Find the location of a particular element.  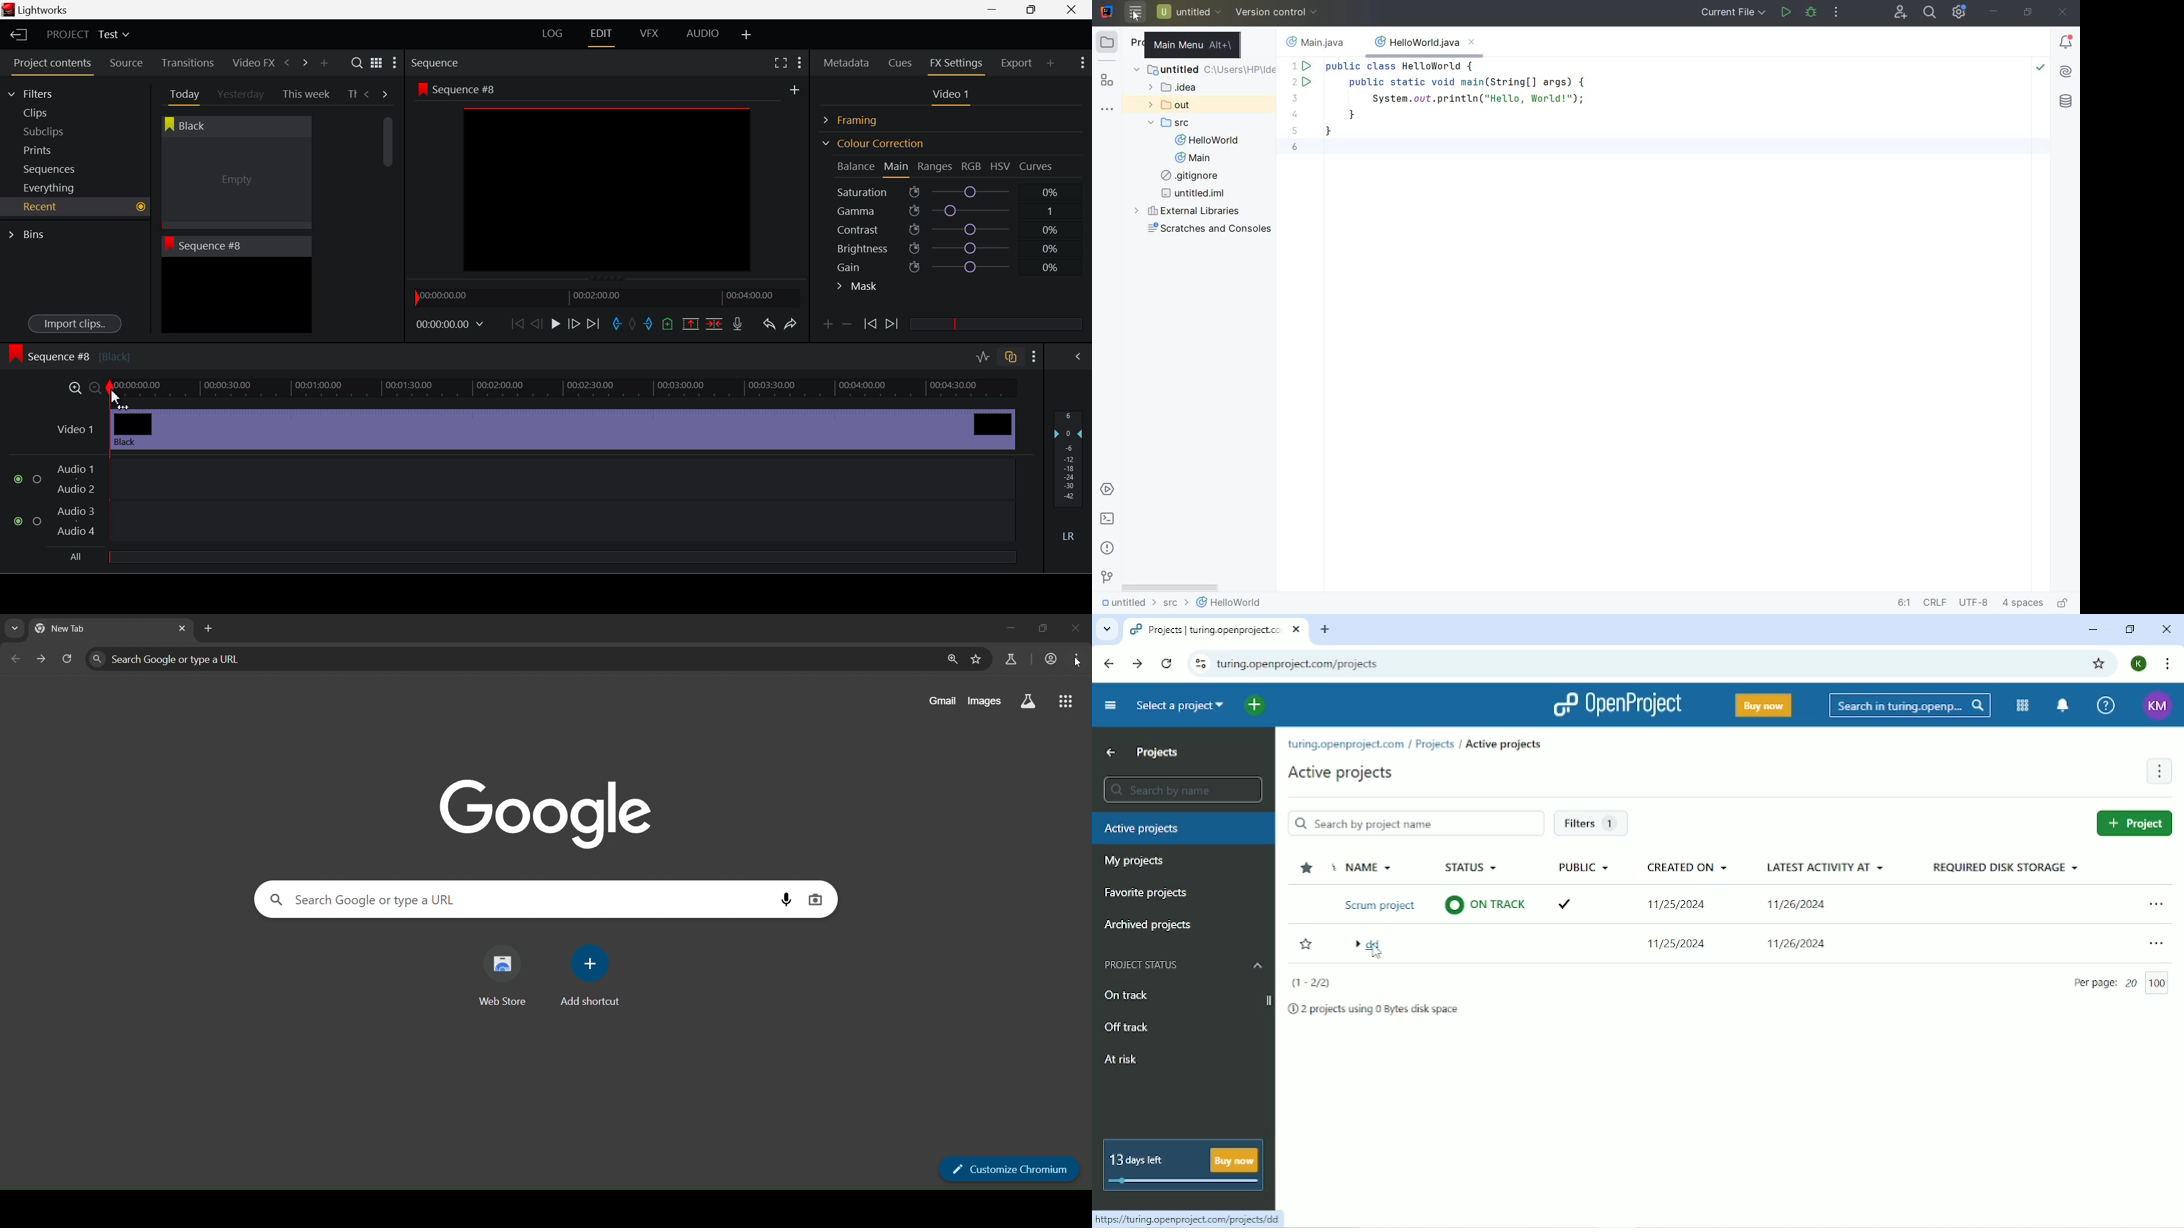

Restore down is located at coordinates (2130, 630).